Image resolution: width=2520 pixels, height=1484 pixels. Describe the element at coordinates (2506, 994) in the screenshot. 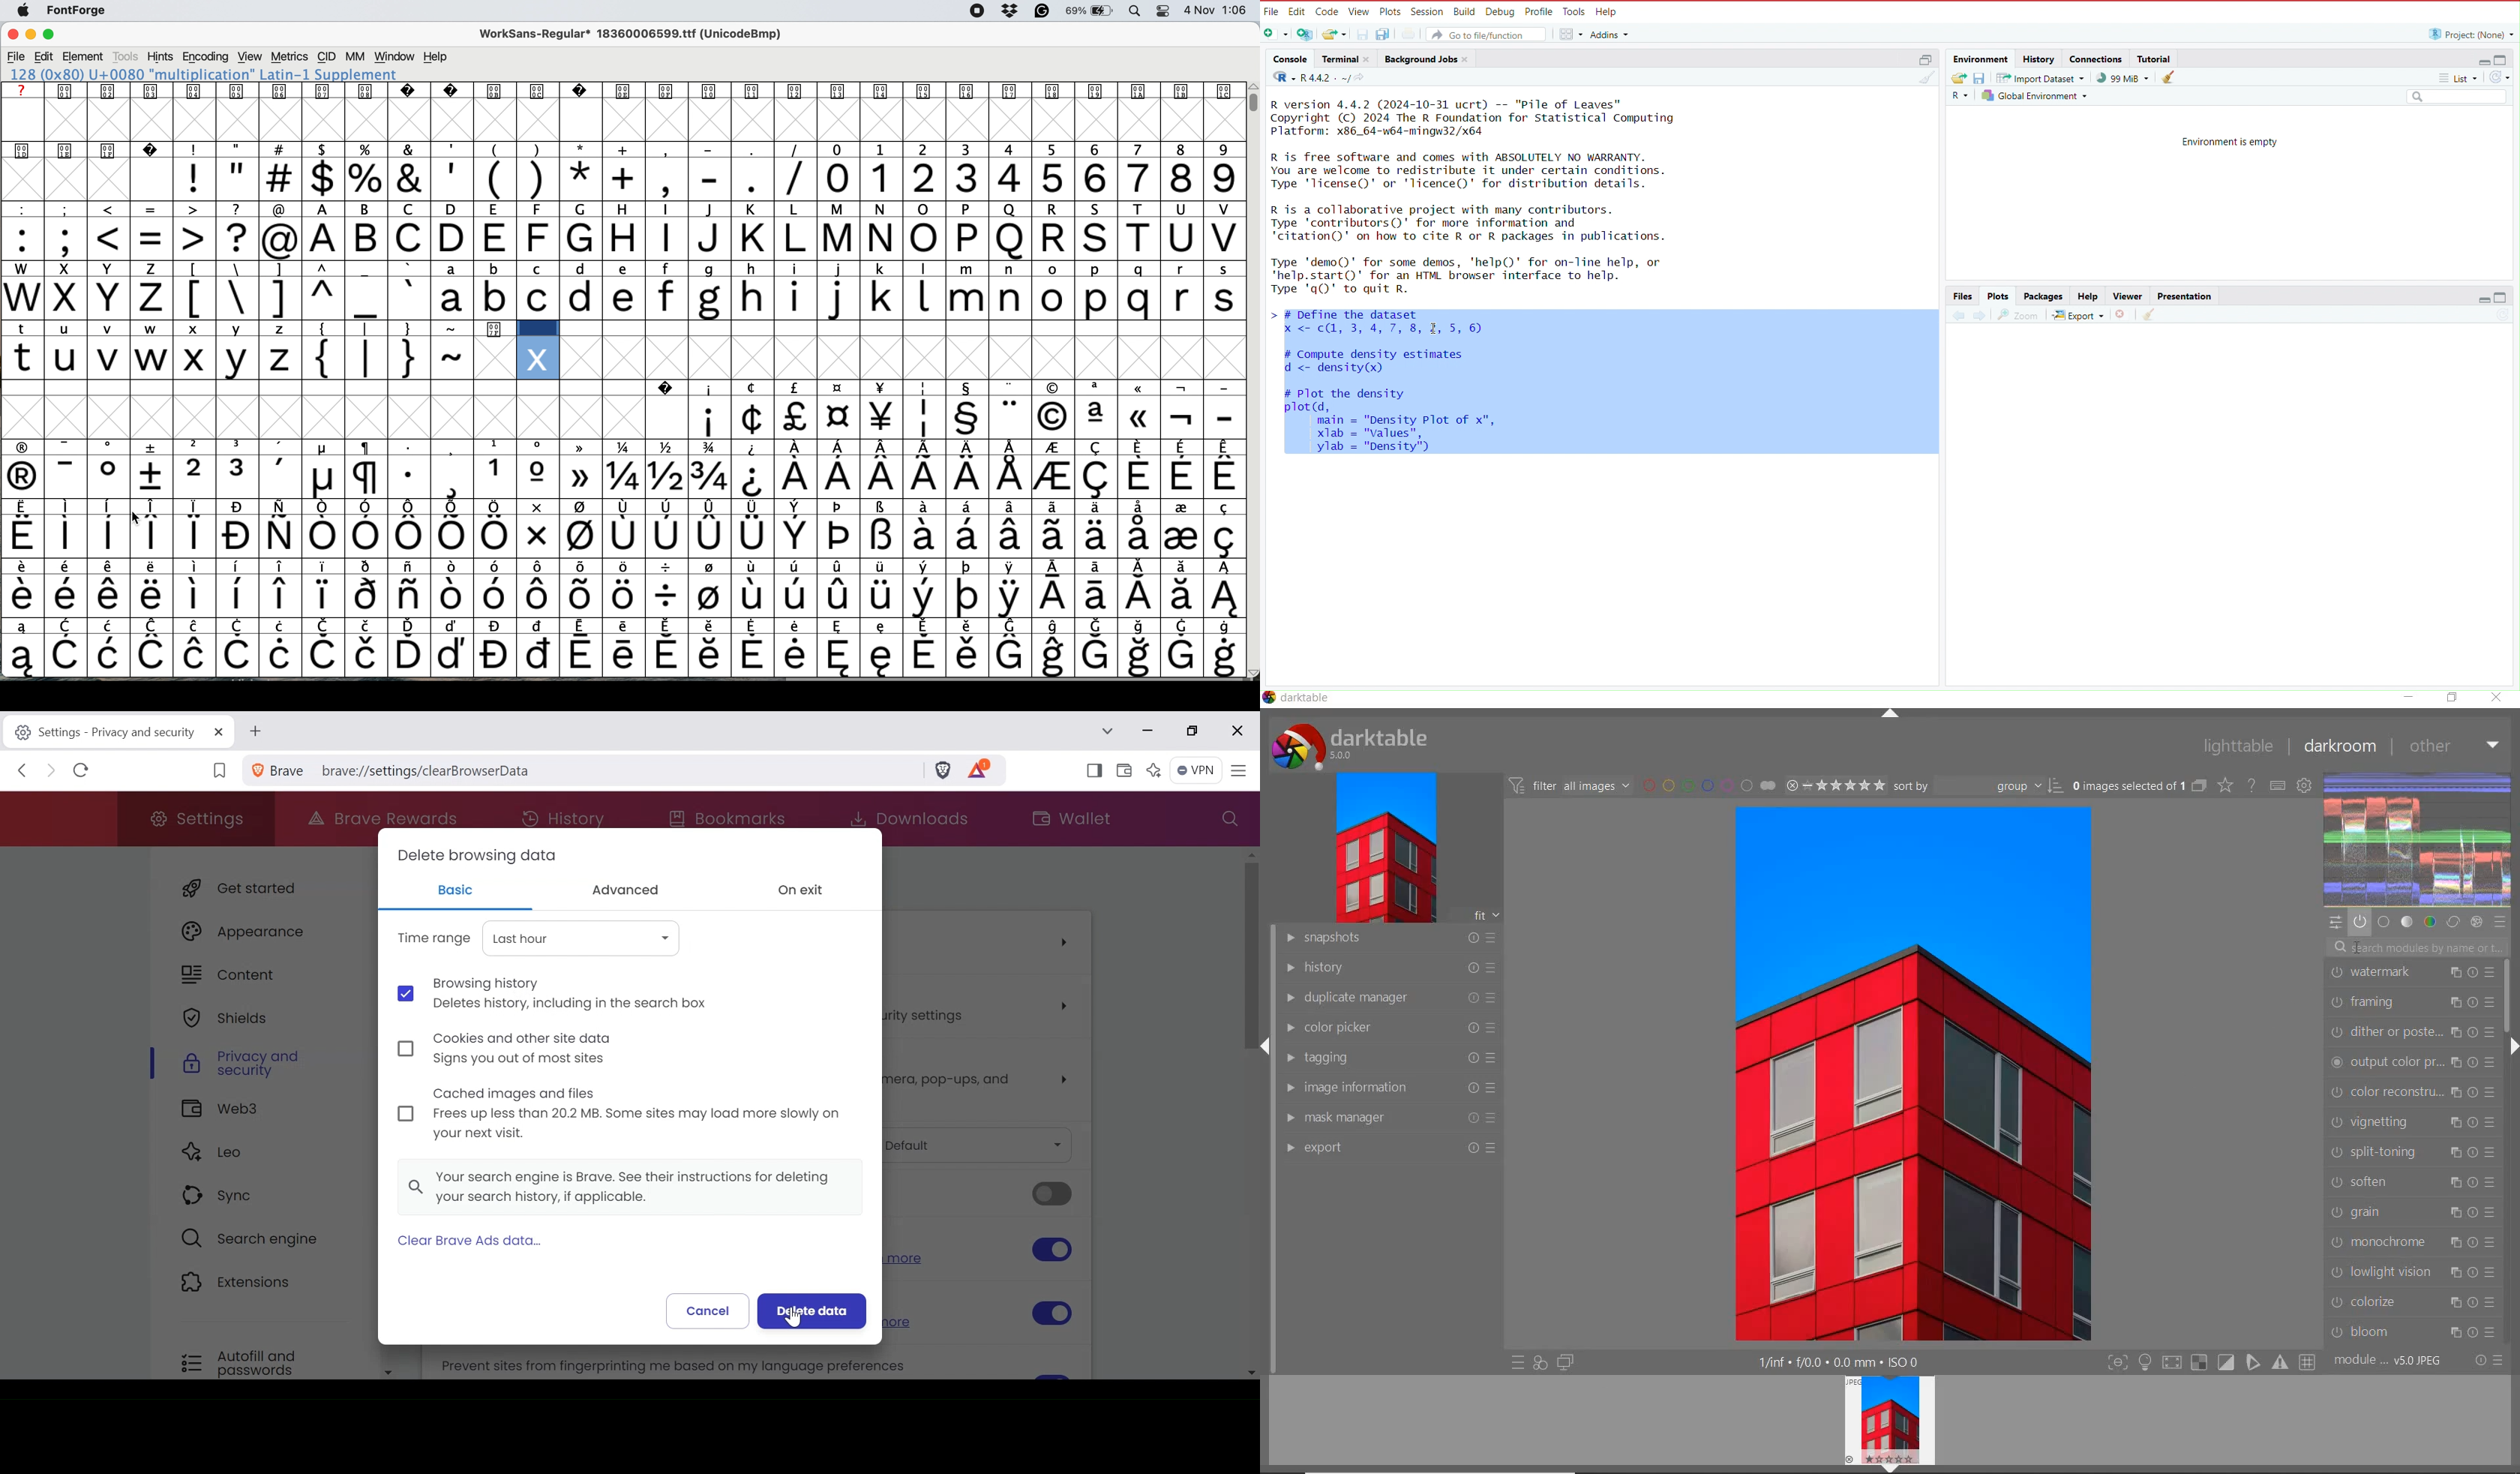

I see `scrollbar` at that location.